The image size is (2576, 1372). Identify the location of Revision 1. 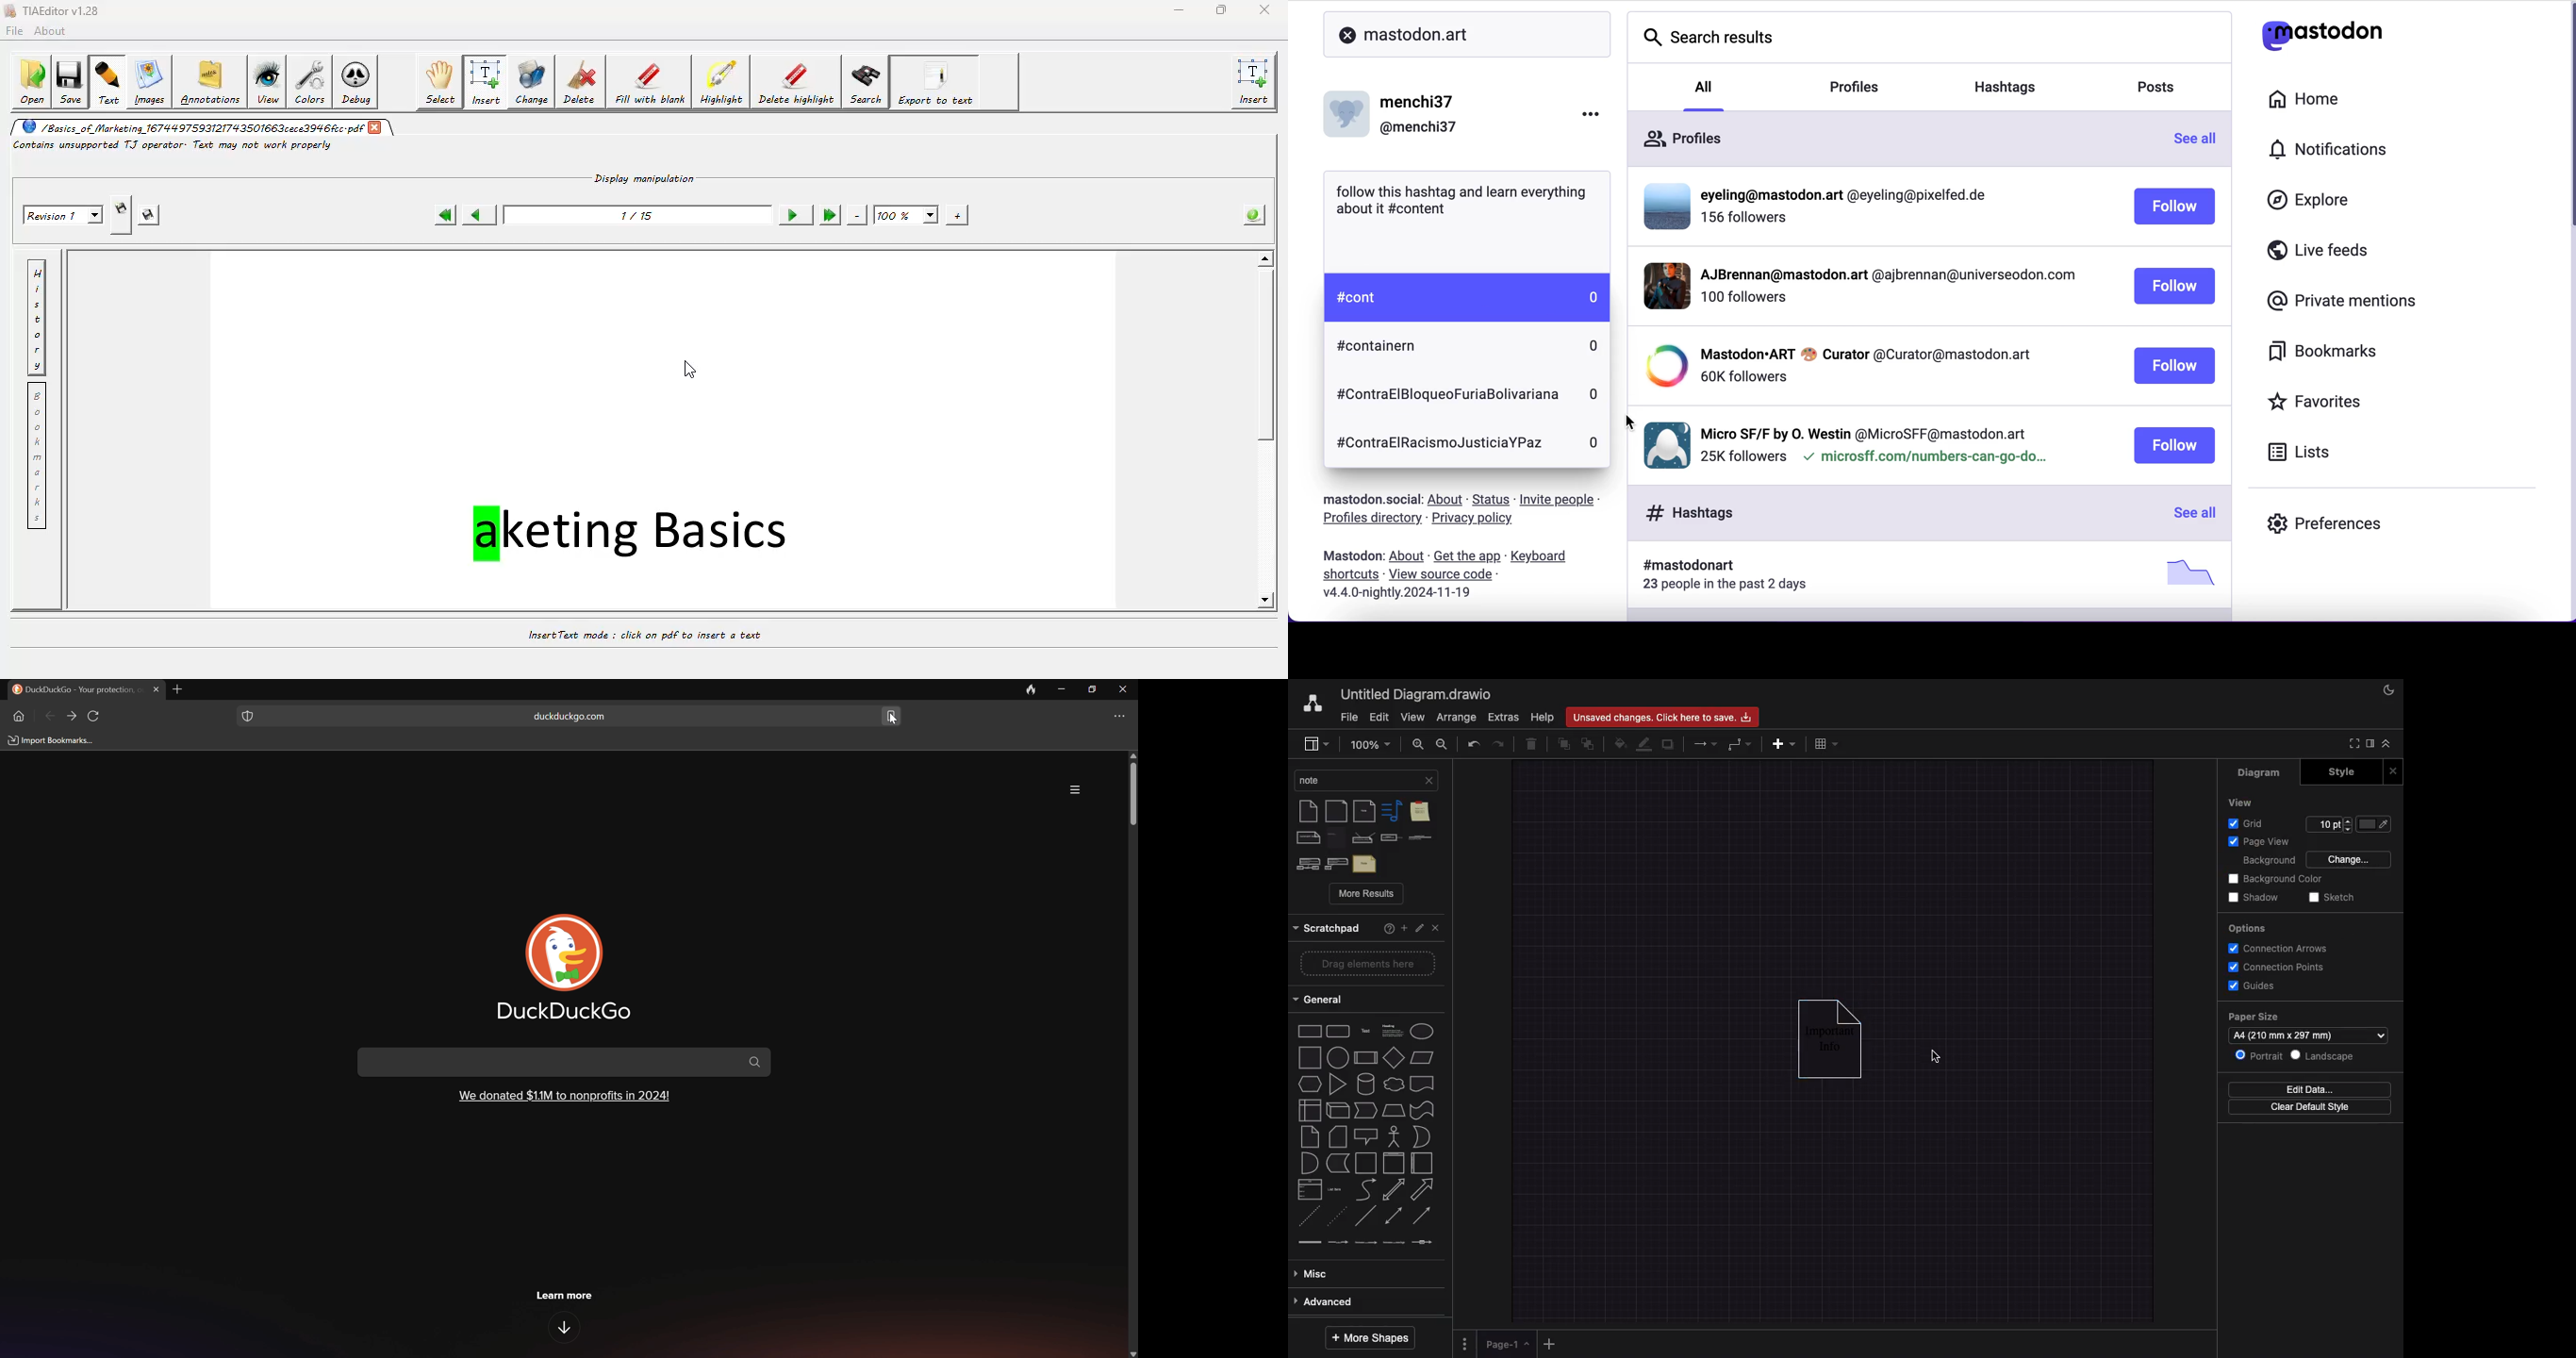
(65, 214).